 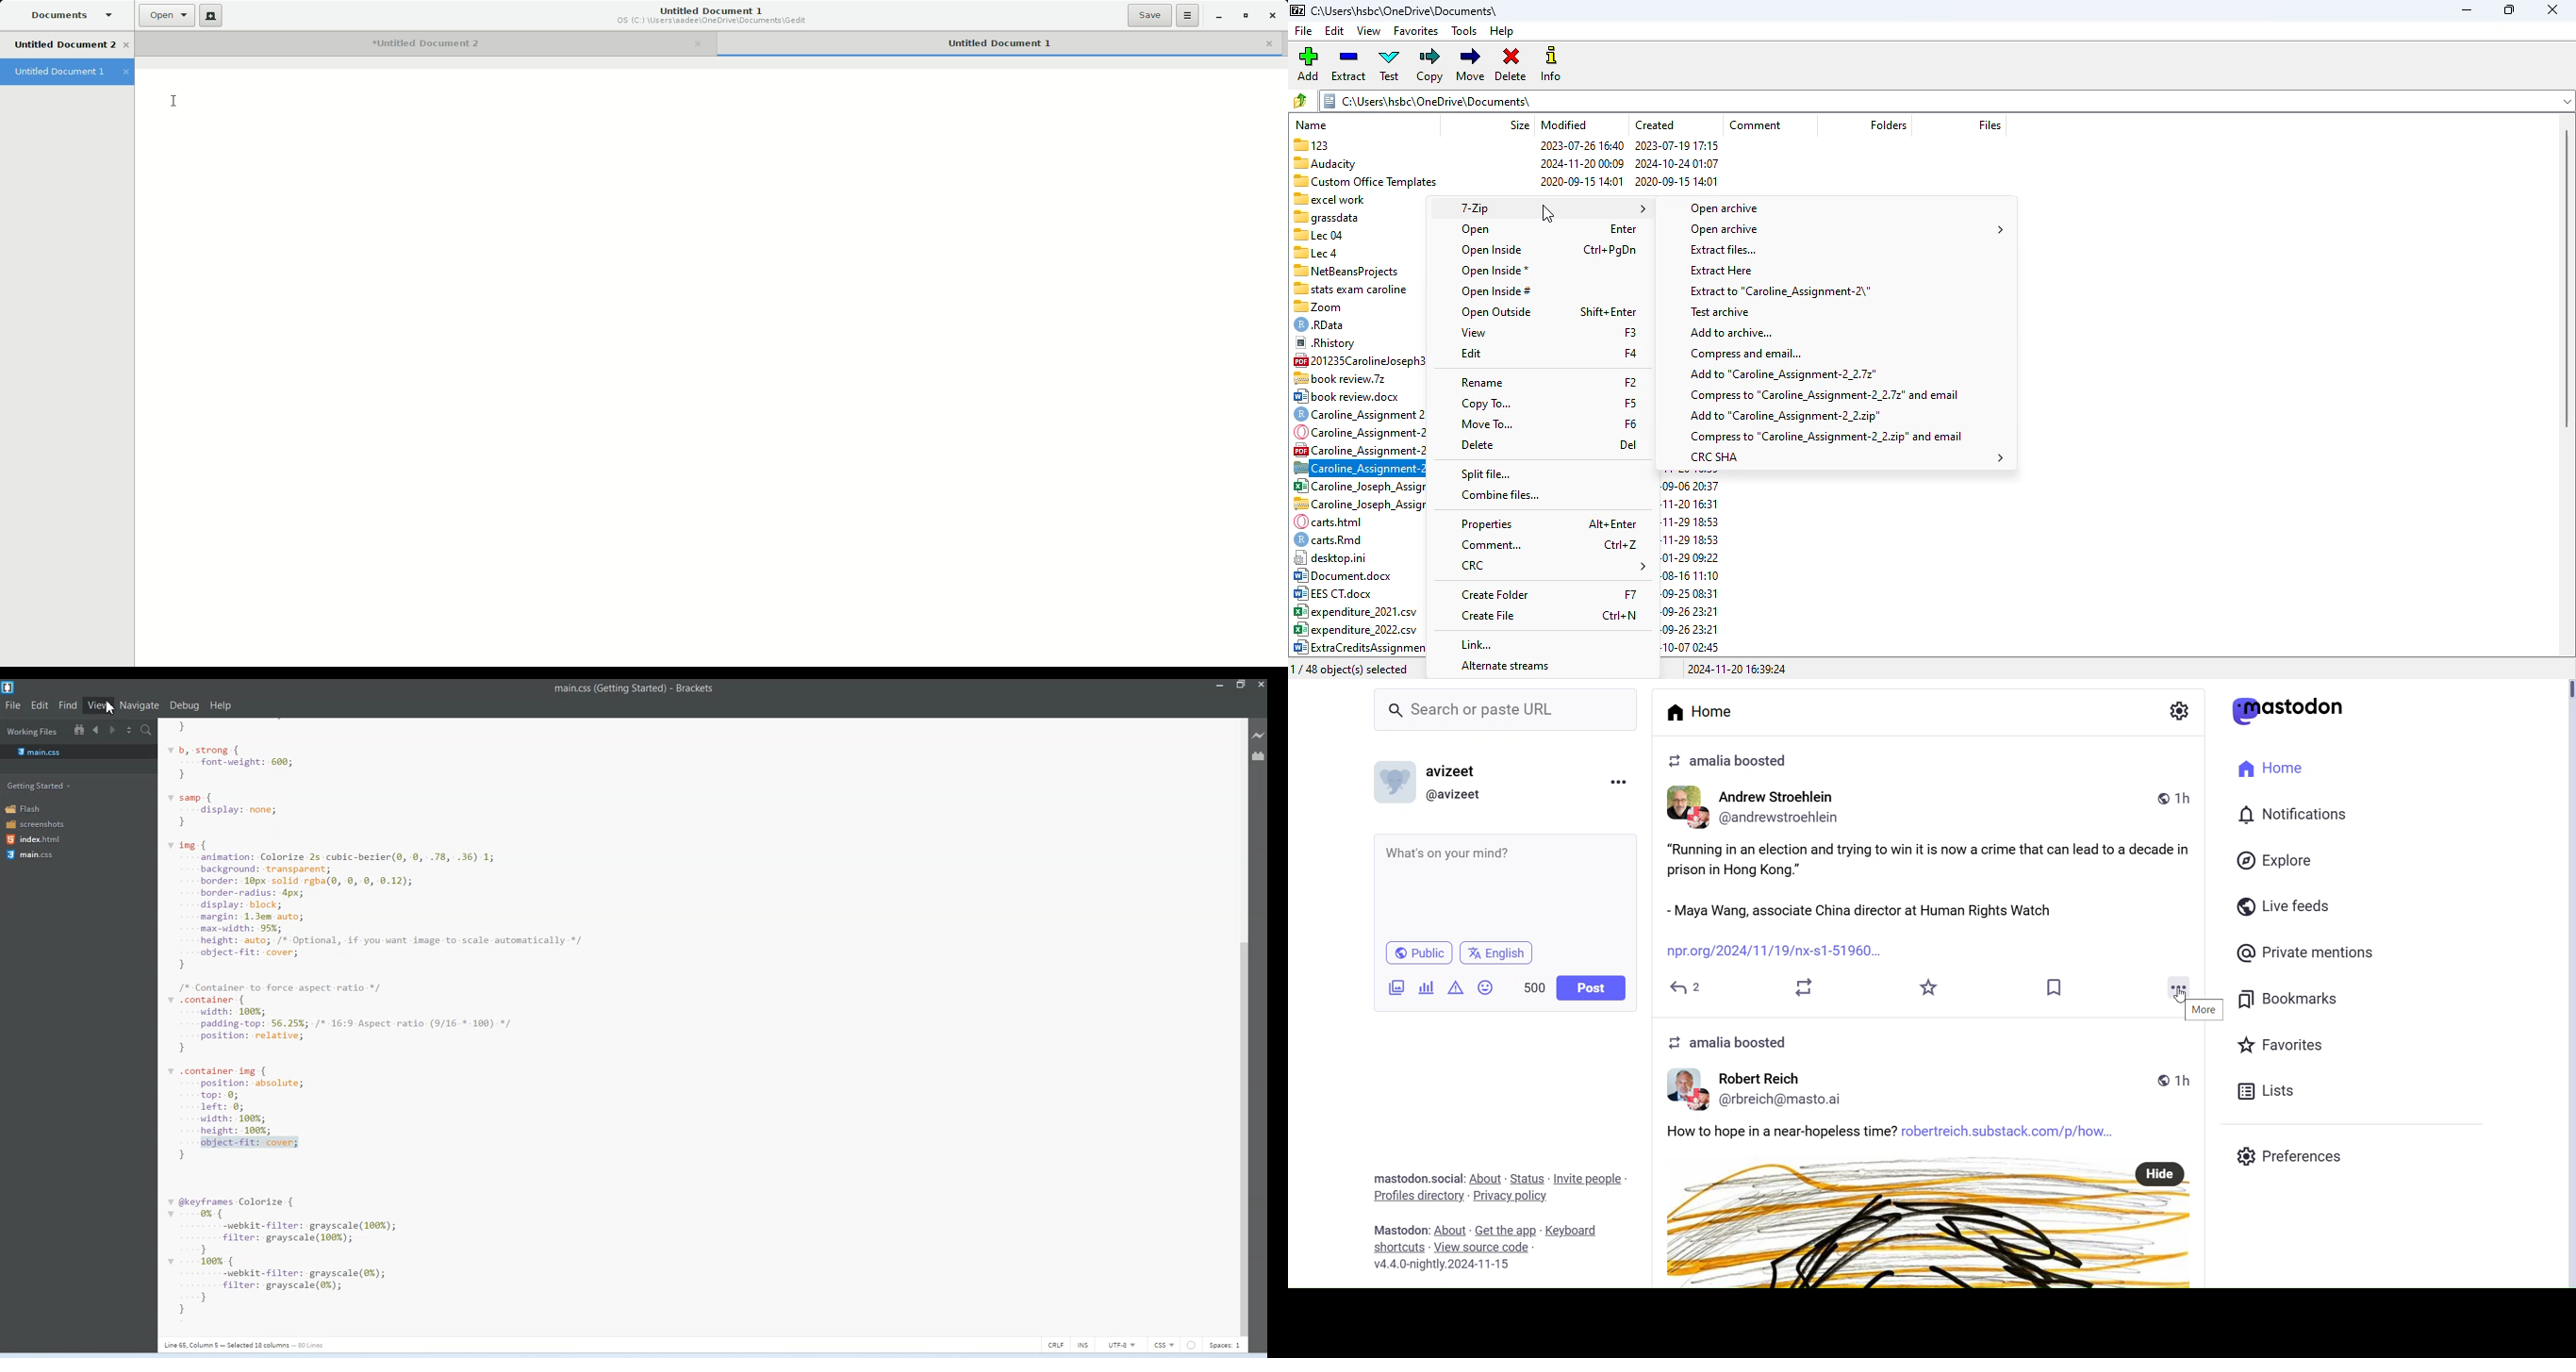 I want to click on name, so click(x=1312, y=124).